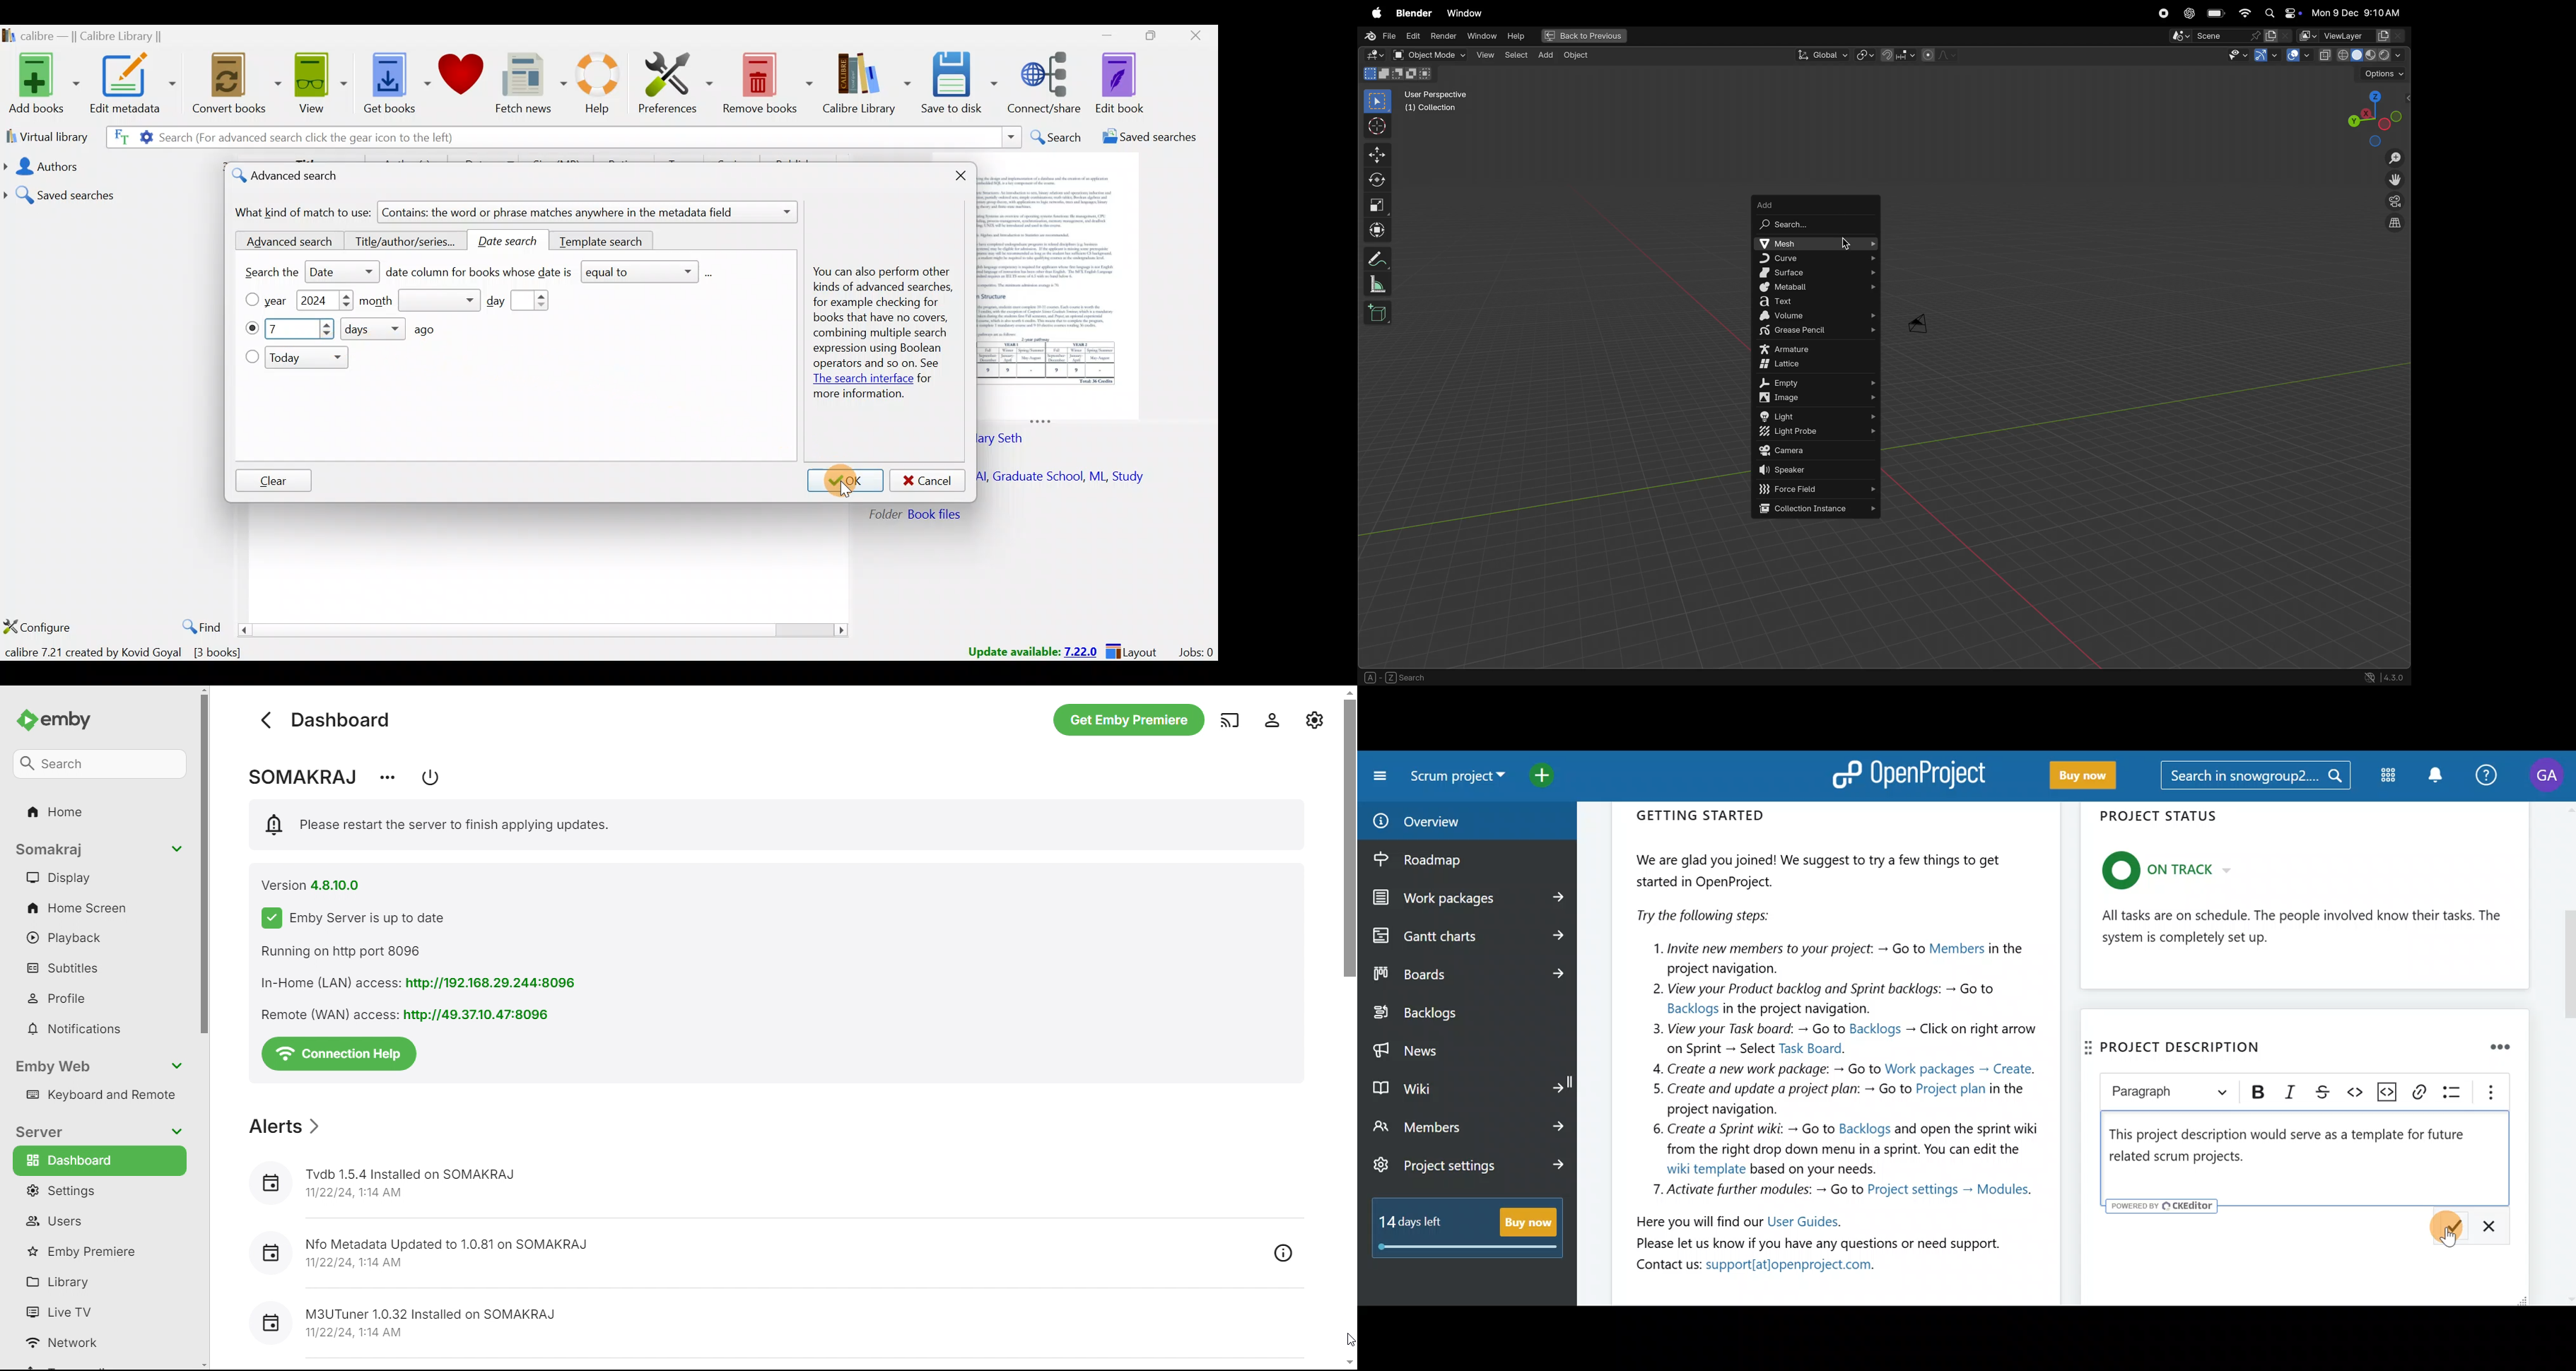 This screenshot has height=1372, width=2576. I want to click on Close, so click(964, 178).